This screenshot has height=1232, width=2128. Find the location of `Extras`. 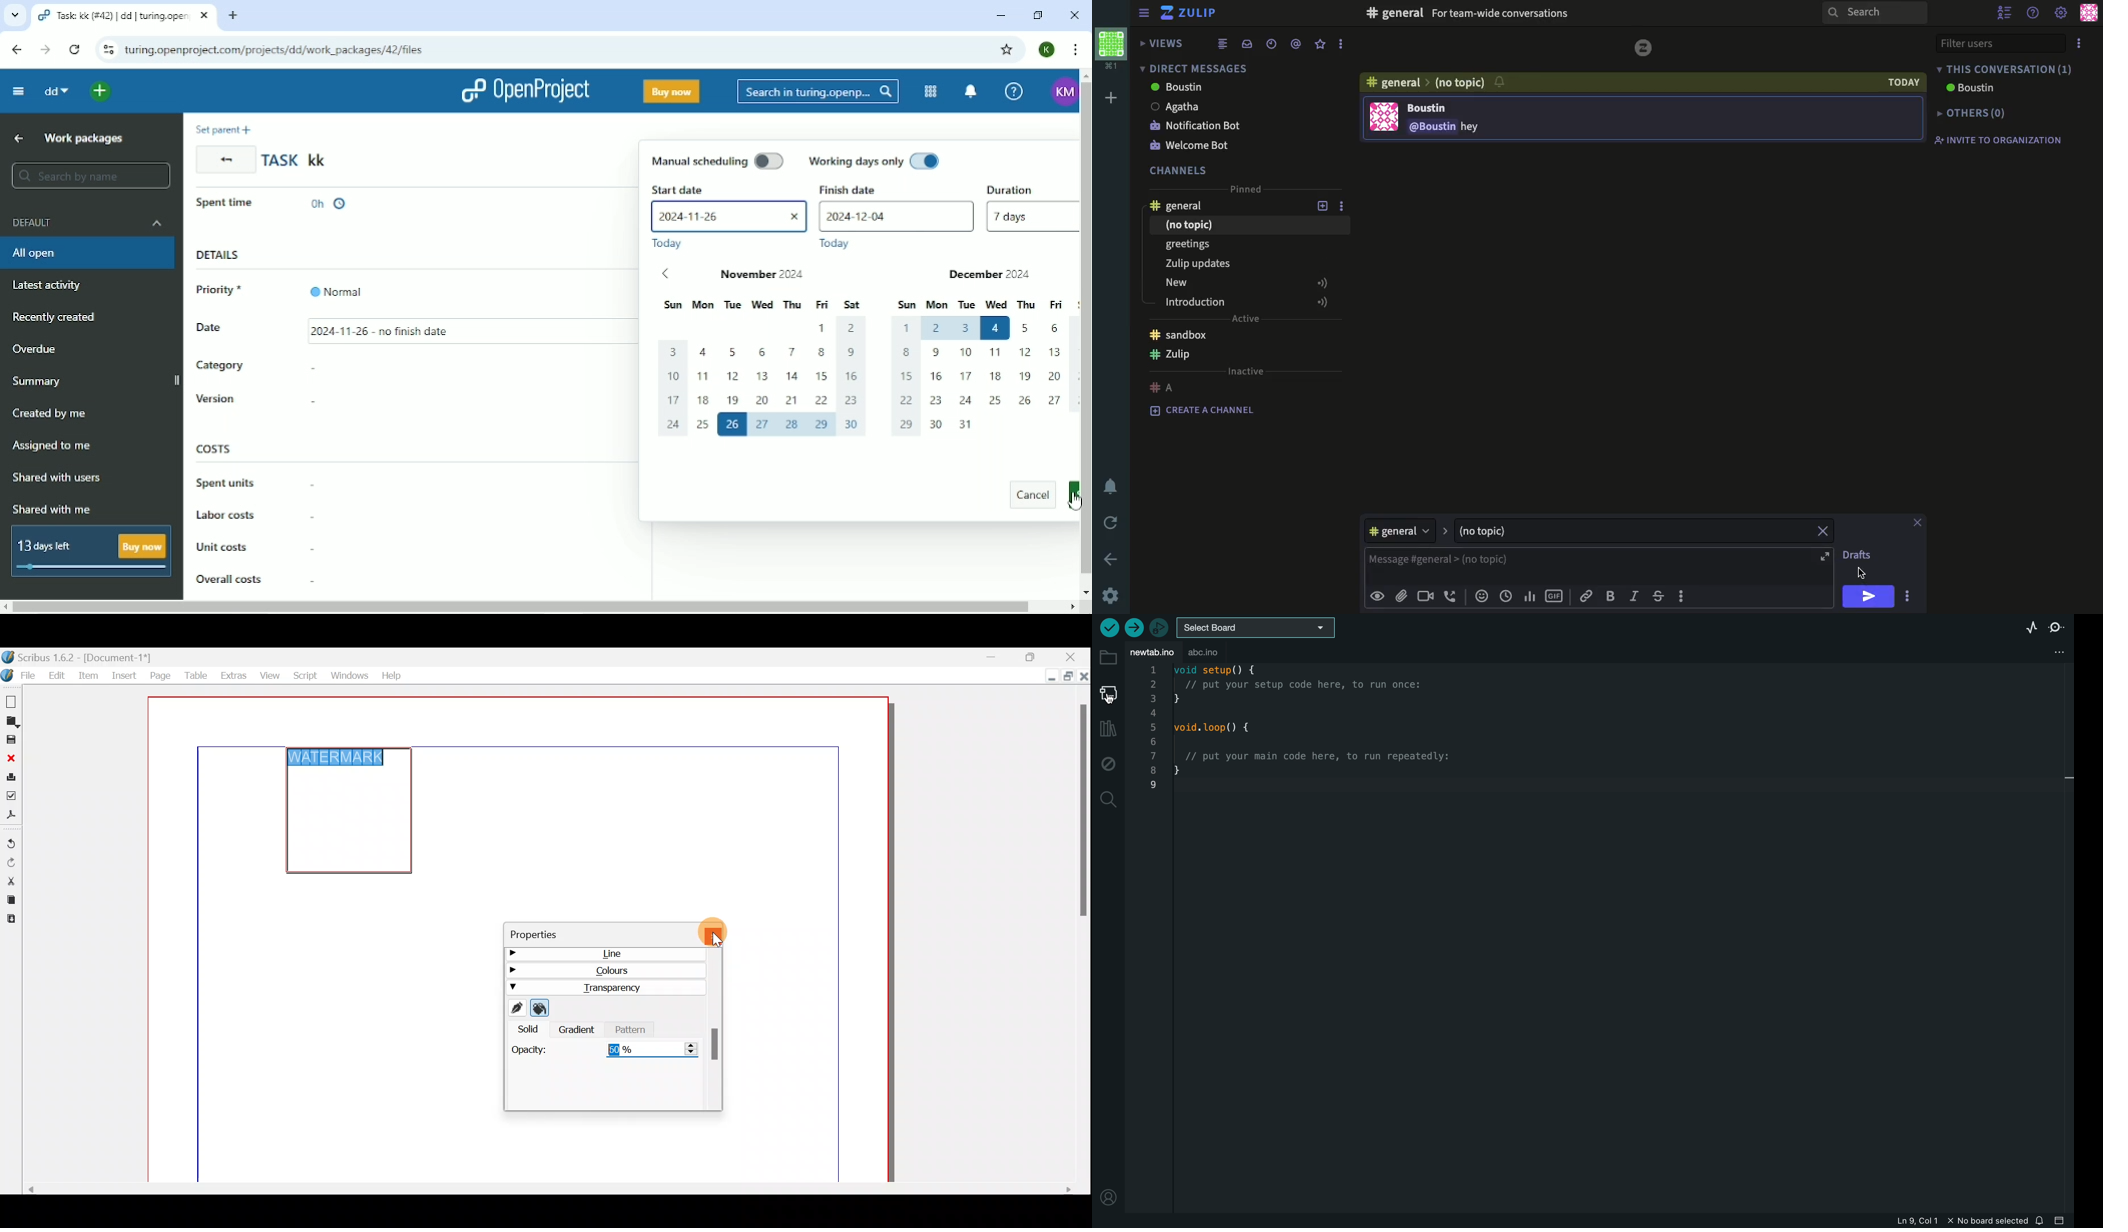

Extras is located at coordinates (233, 676).